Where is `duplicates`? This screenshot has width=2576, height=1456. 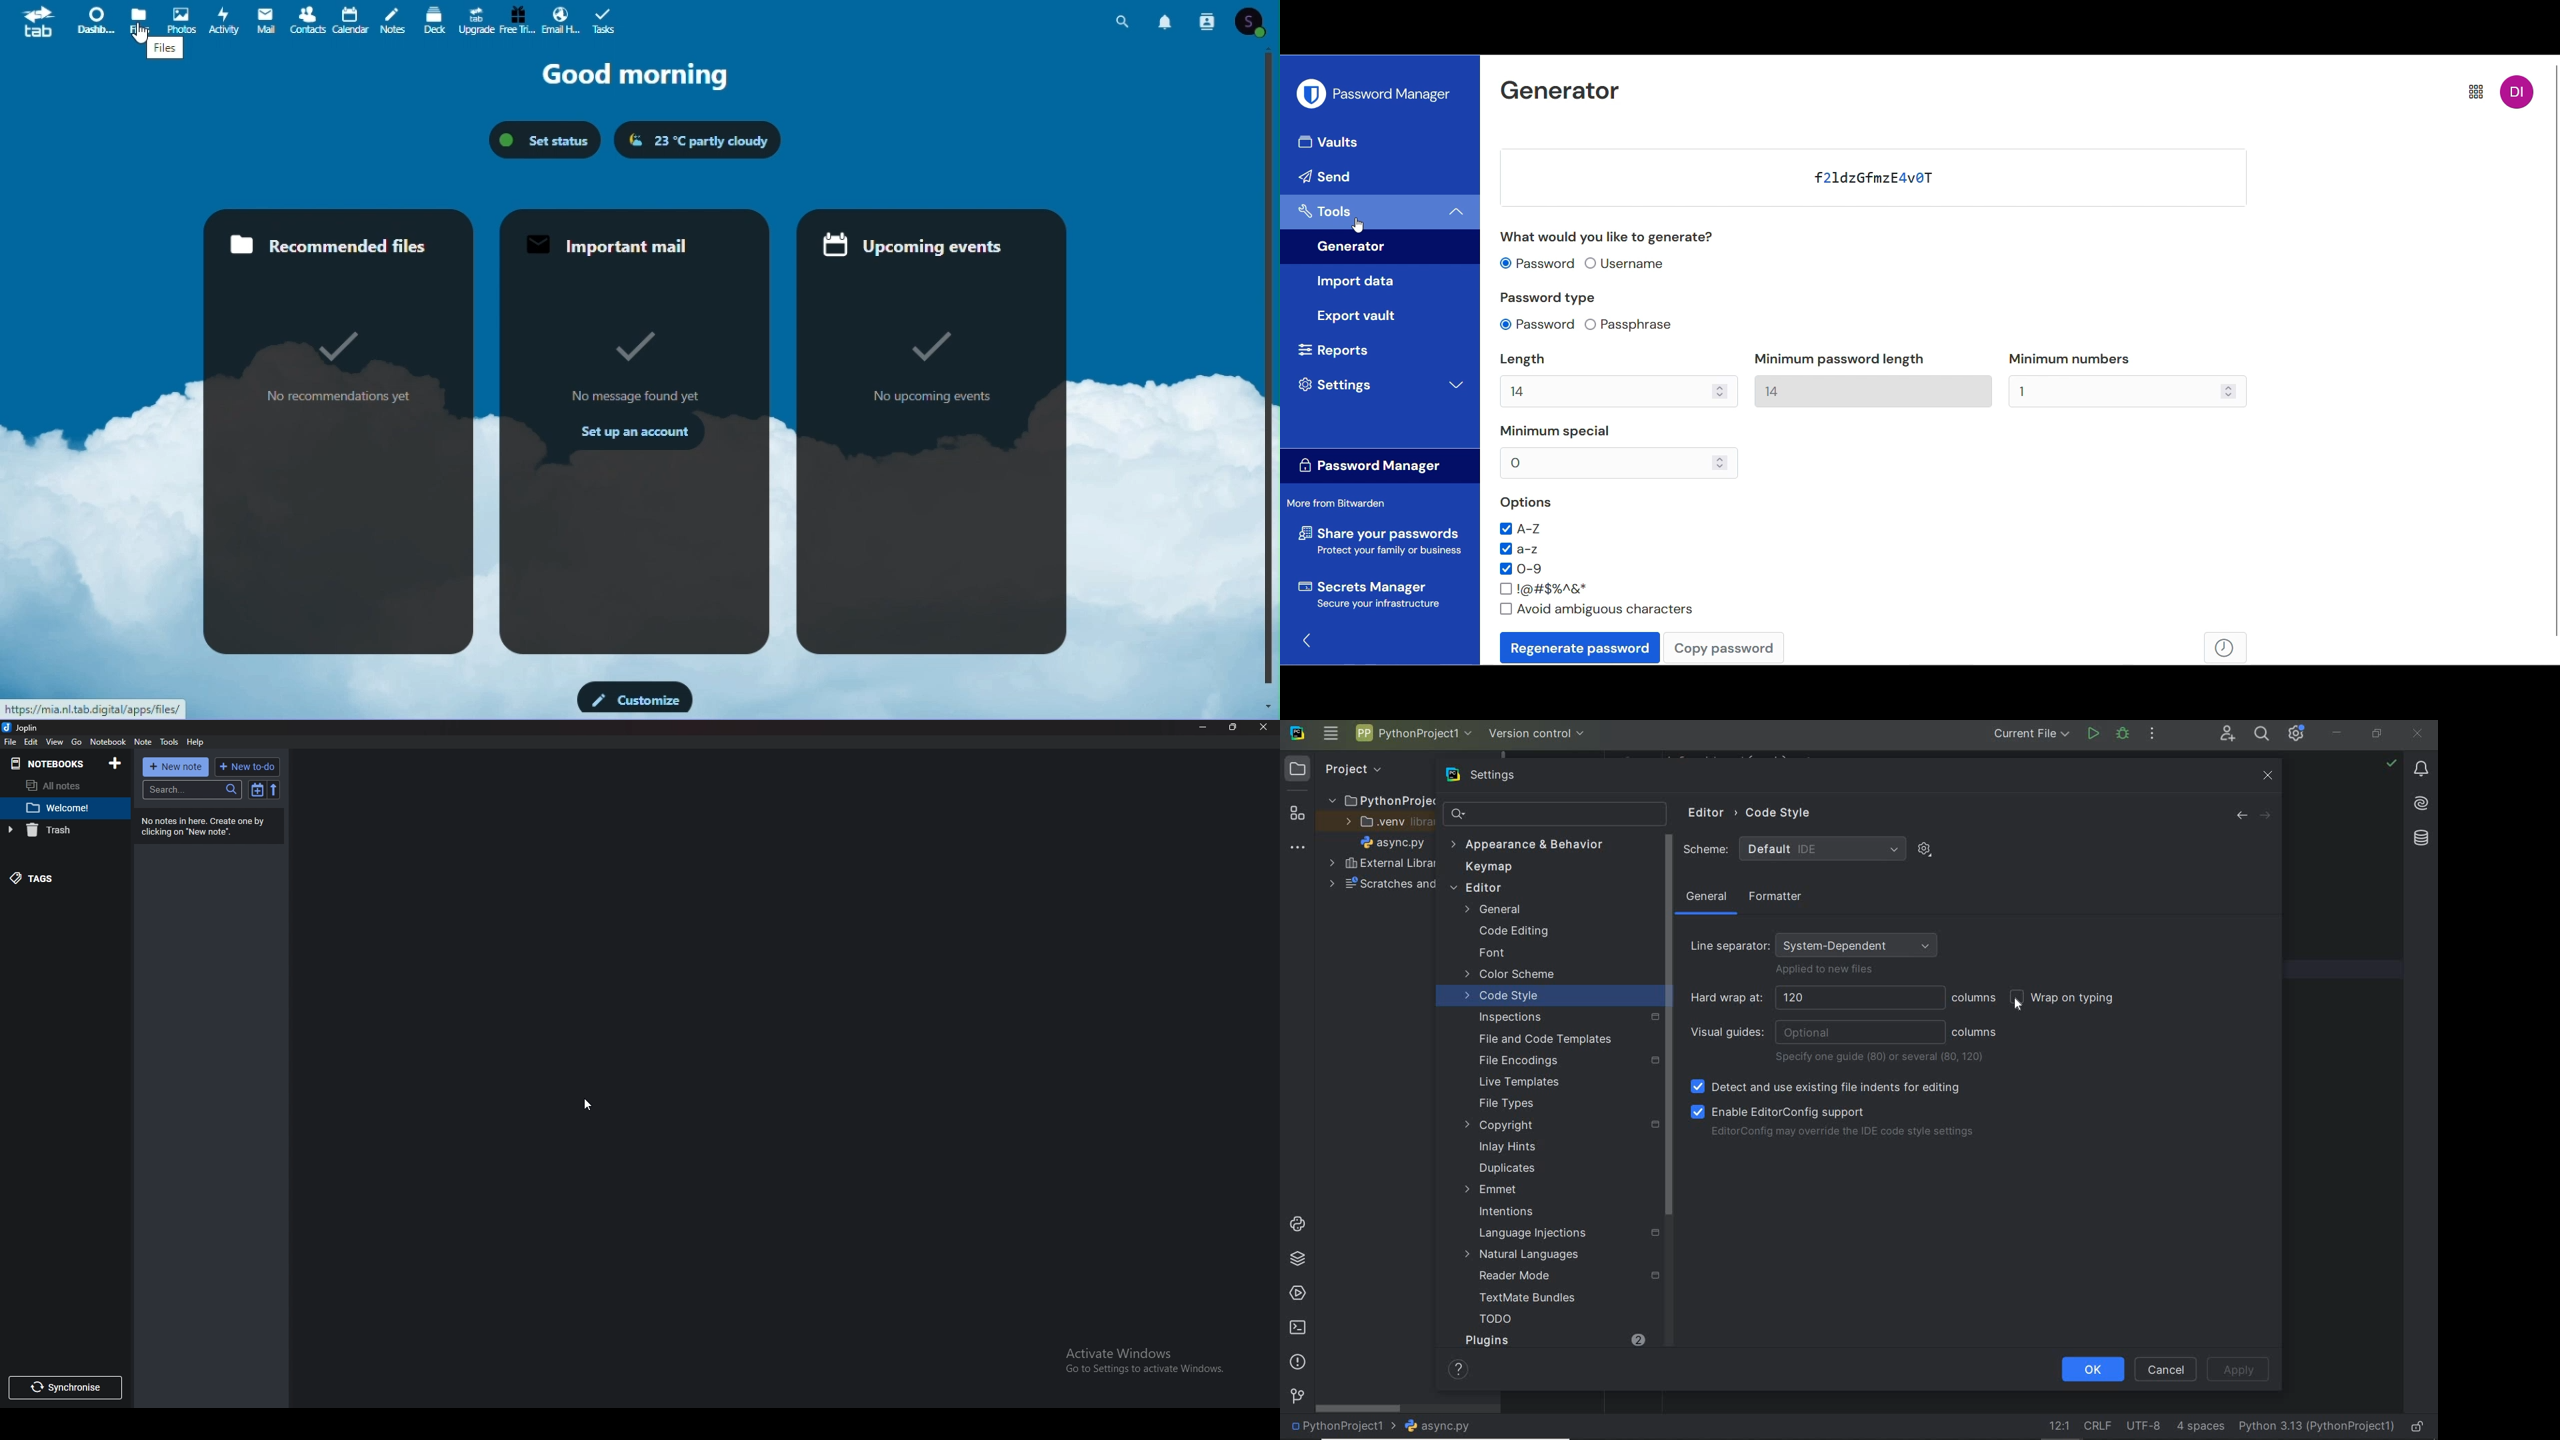
duplicates is located at coordinates (1508, 1168).